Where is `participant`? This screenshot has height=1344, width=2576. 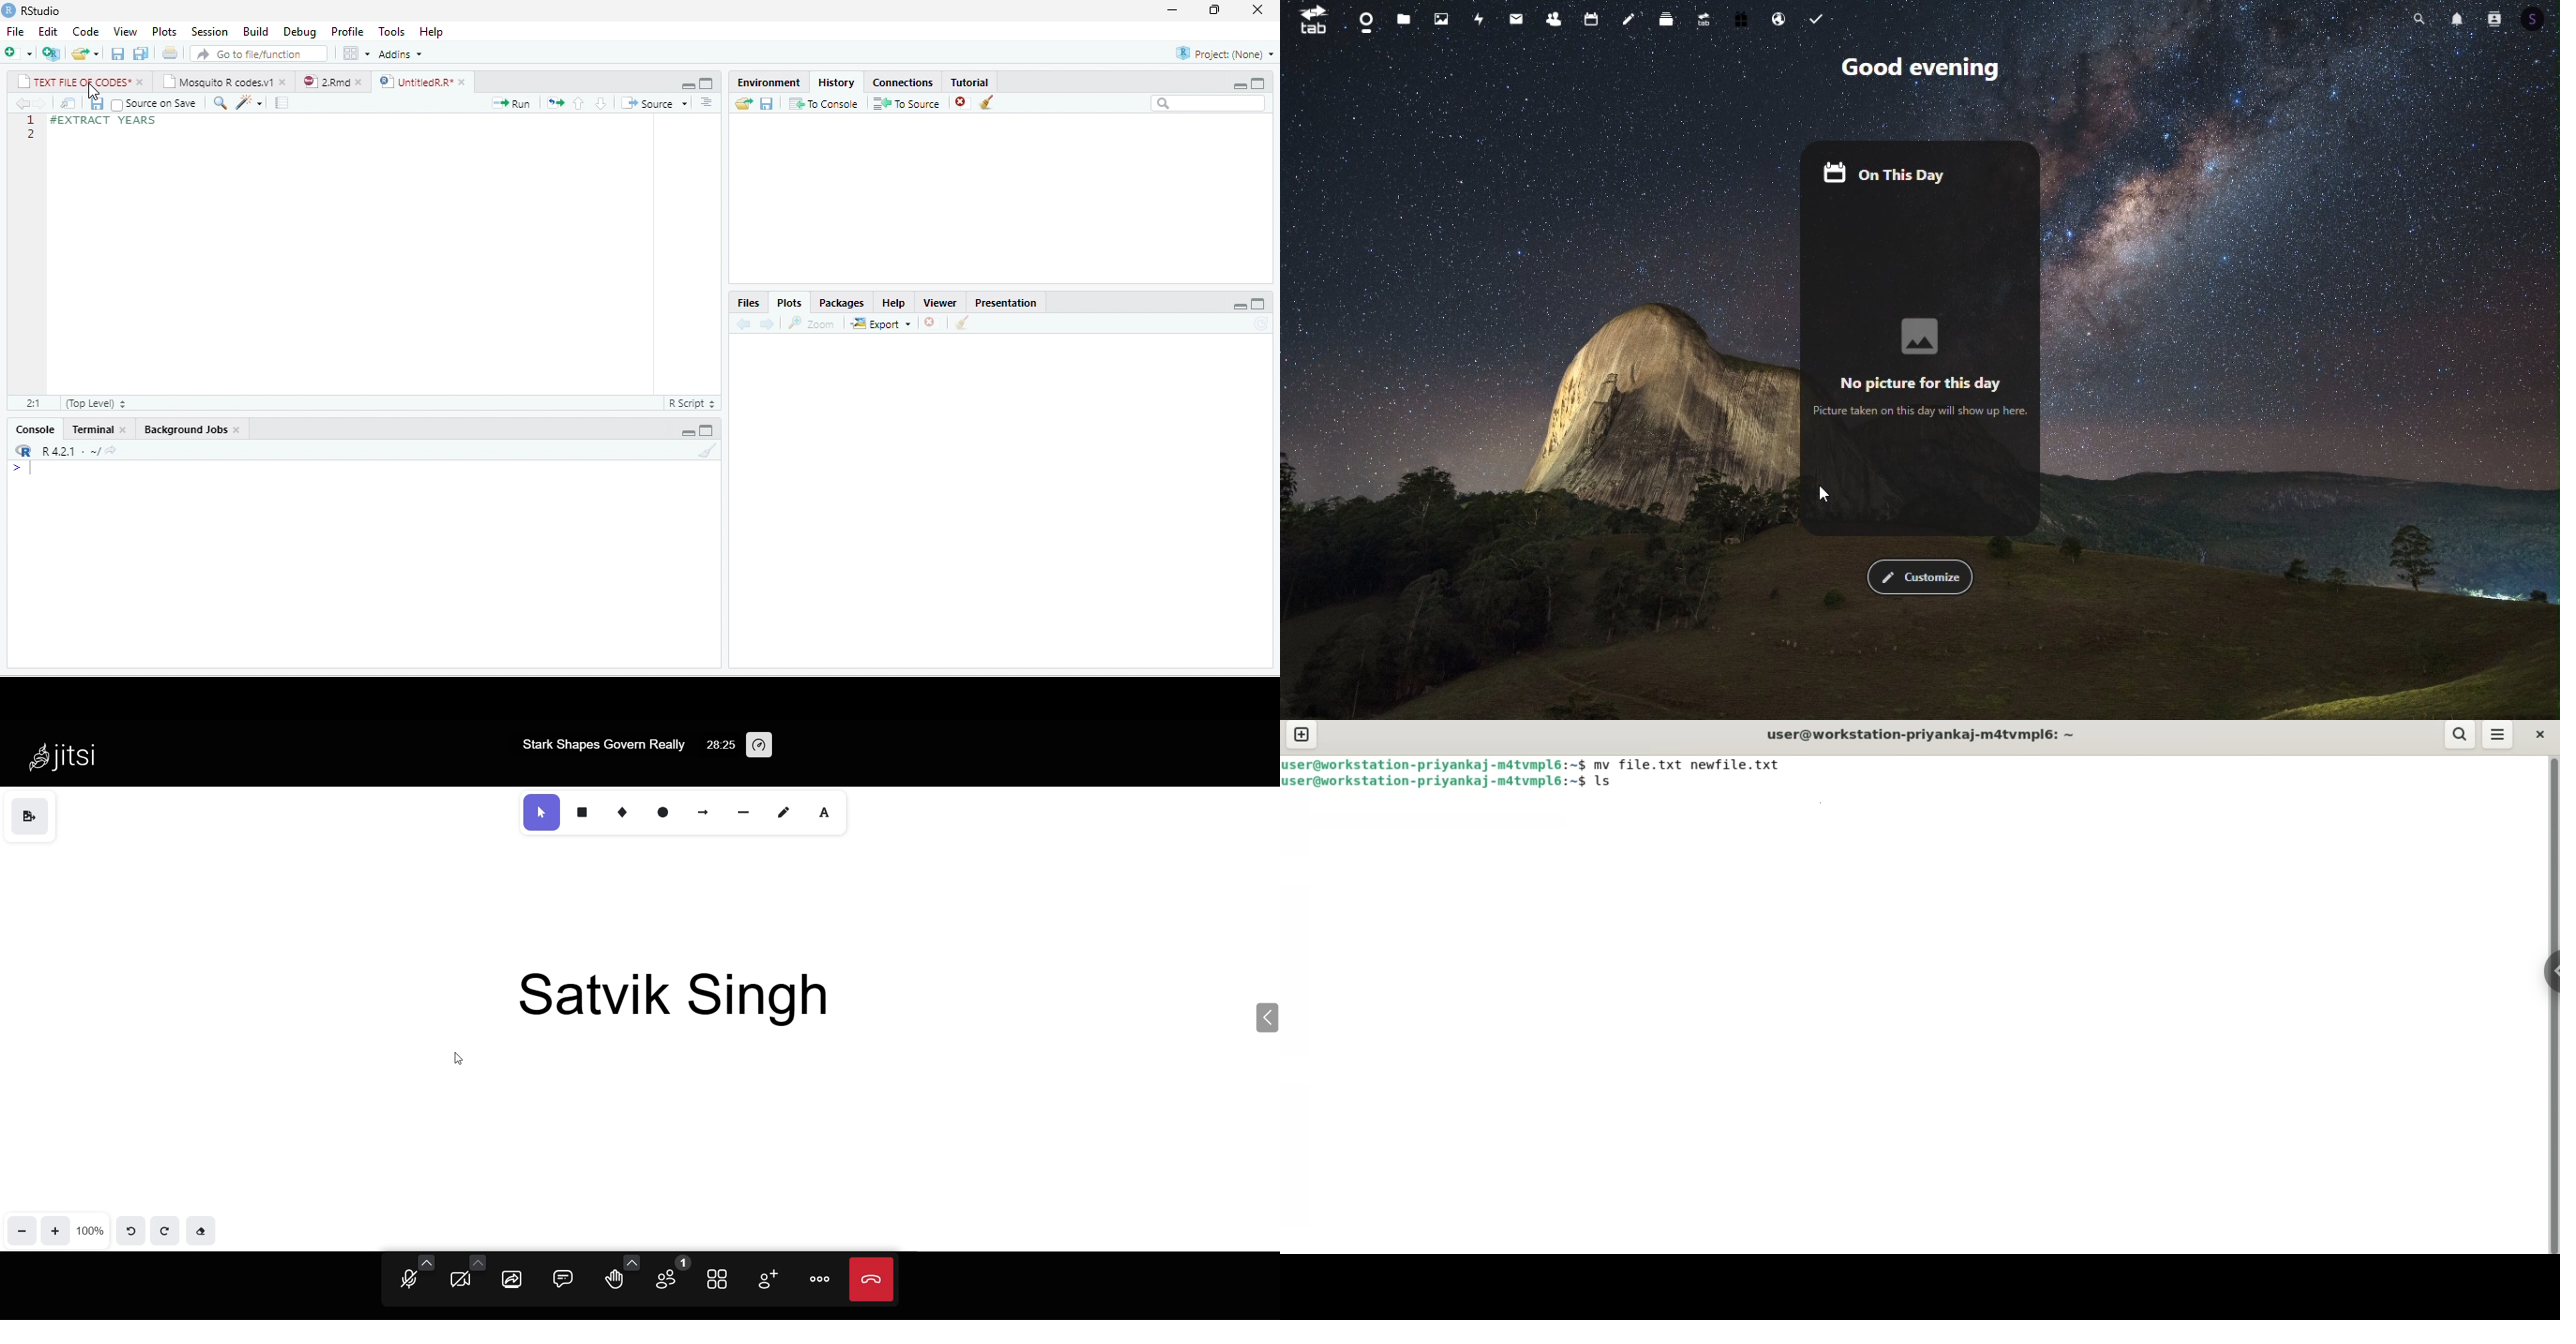
participant is located at coordinates (671, 1274).